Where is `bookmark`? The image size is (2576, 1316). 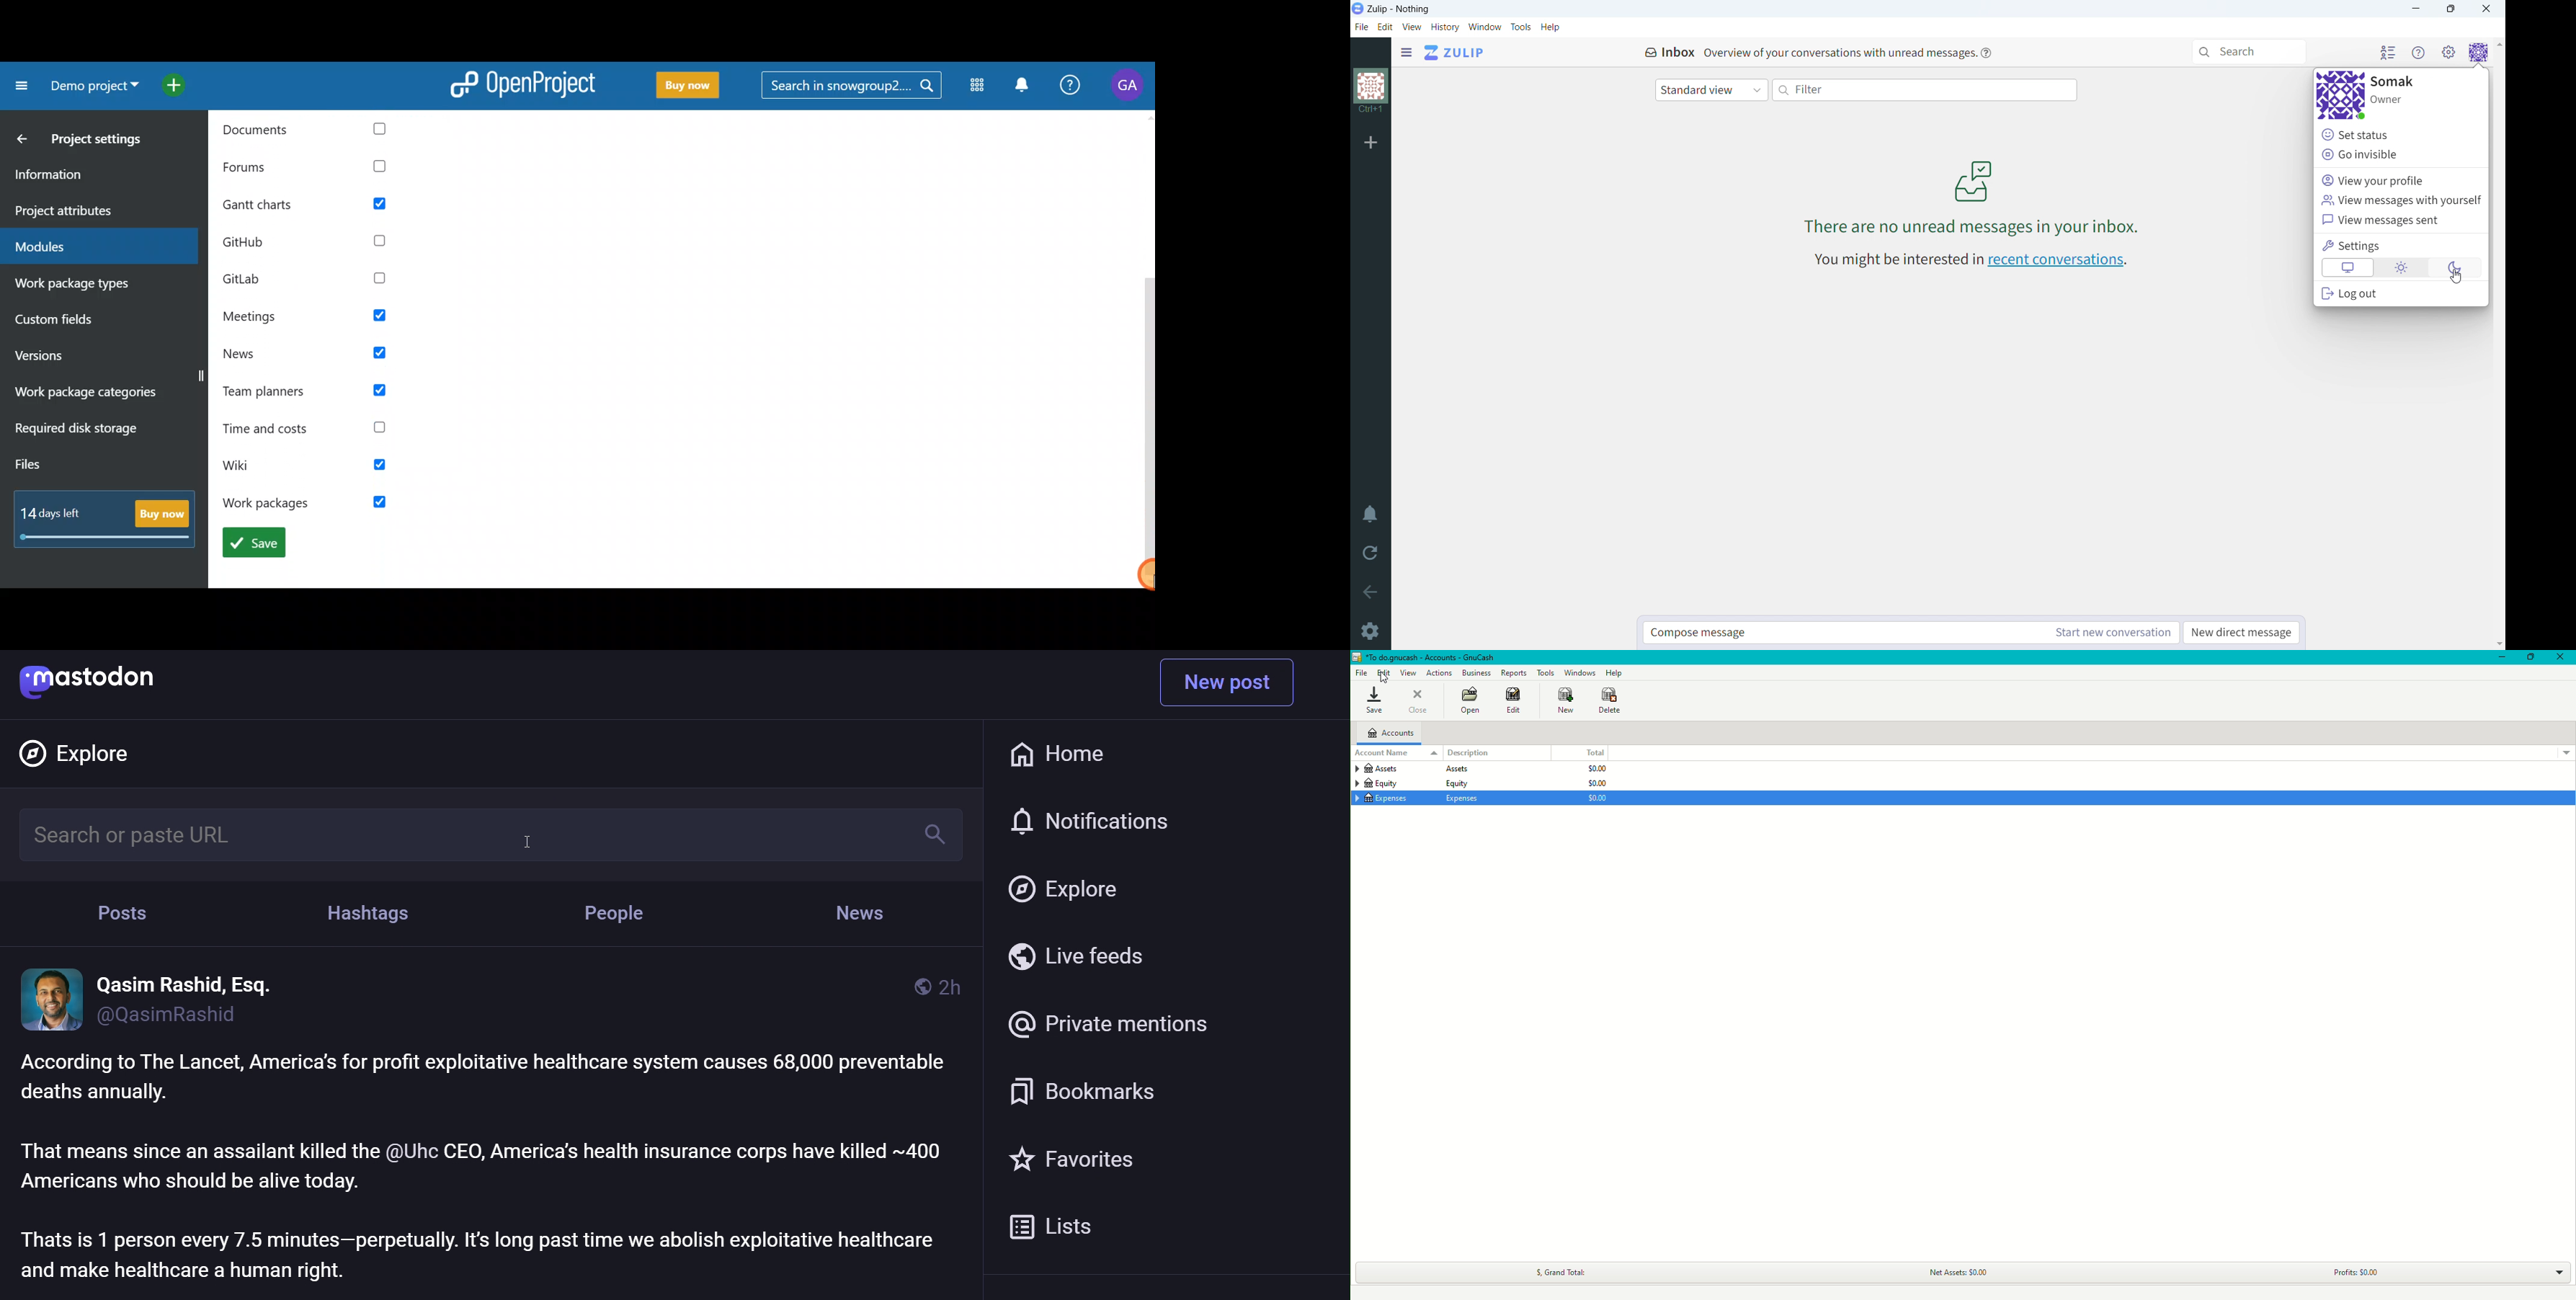 bookmark is located at coordinates (1077, 1090).